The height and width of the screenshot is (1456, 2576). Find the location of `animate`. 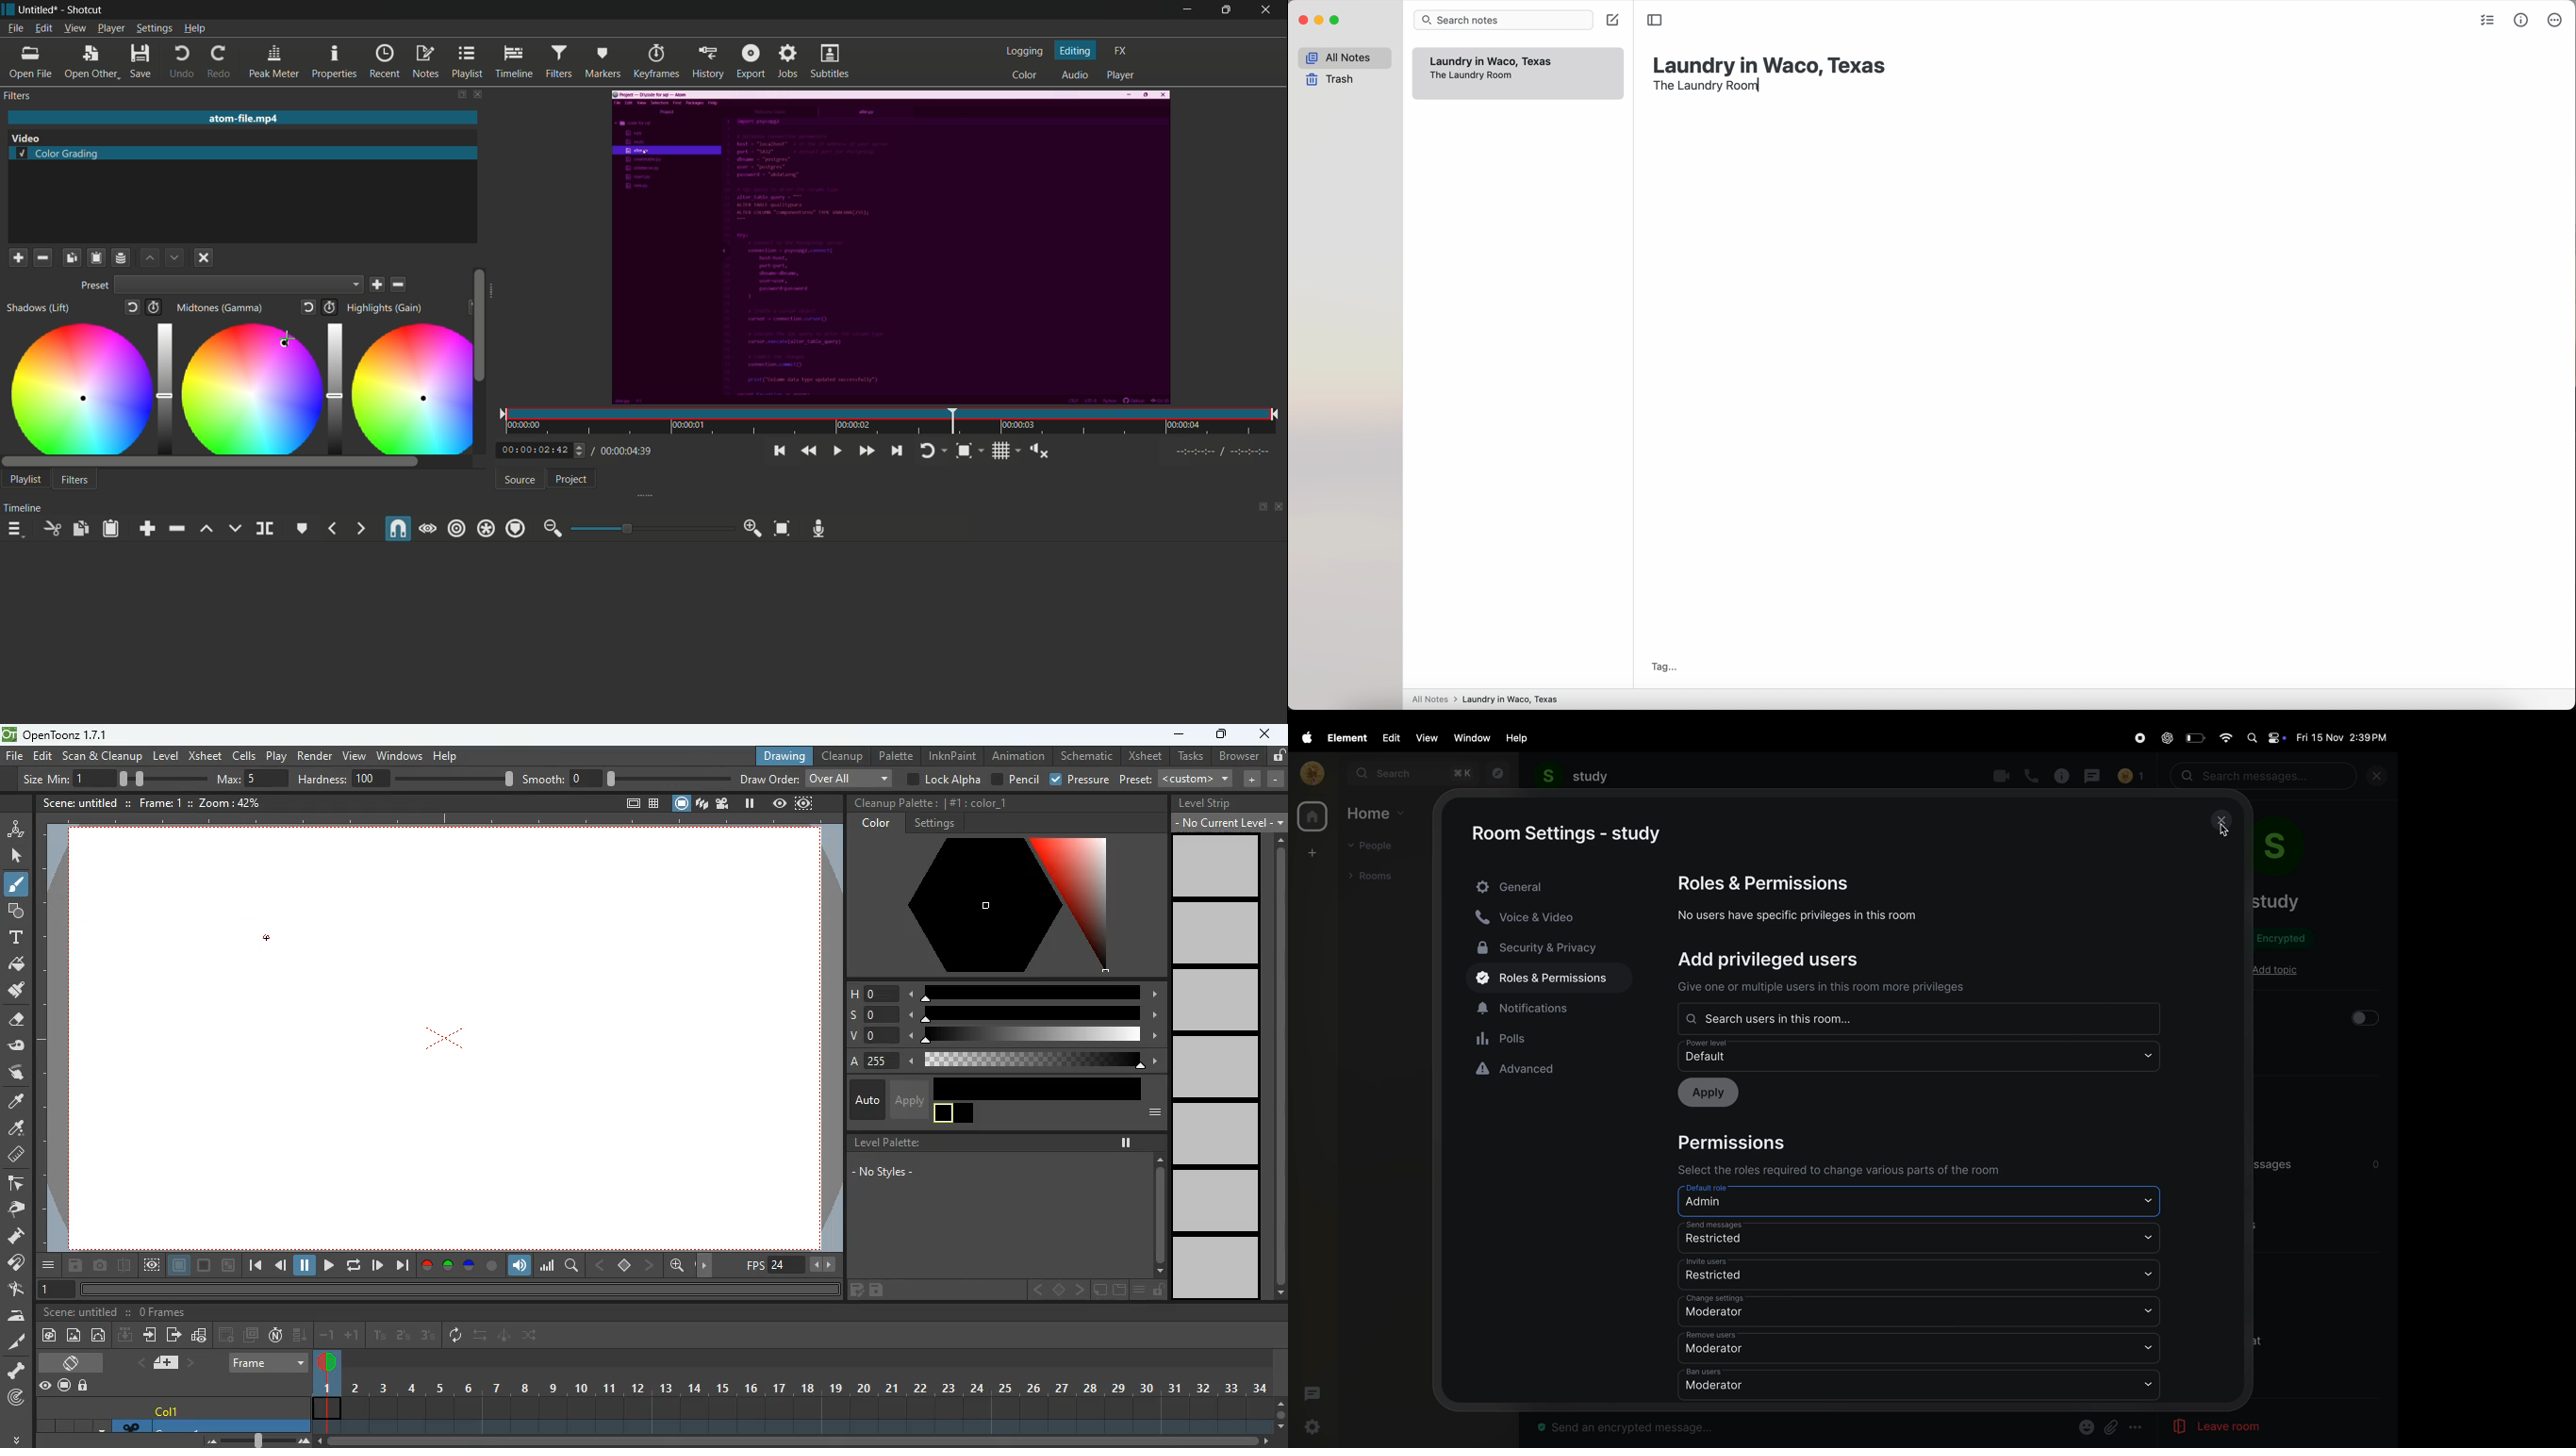

animate is located at coordinates (16, 828).